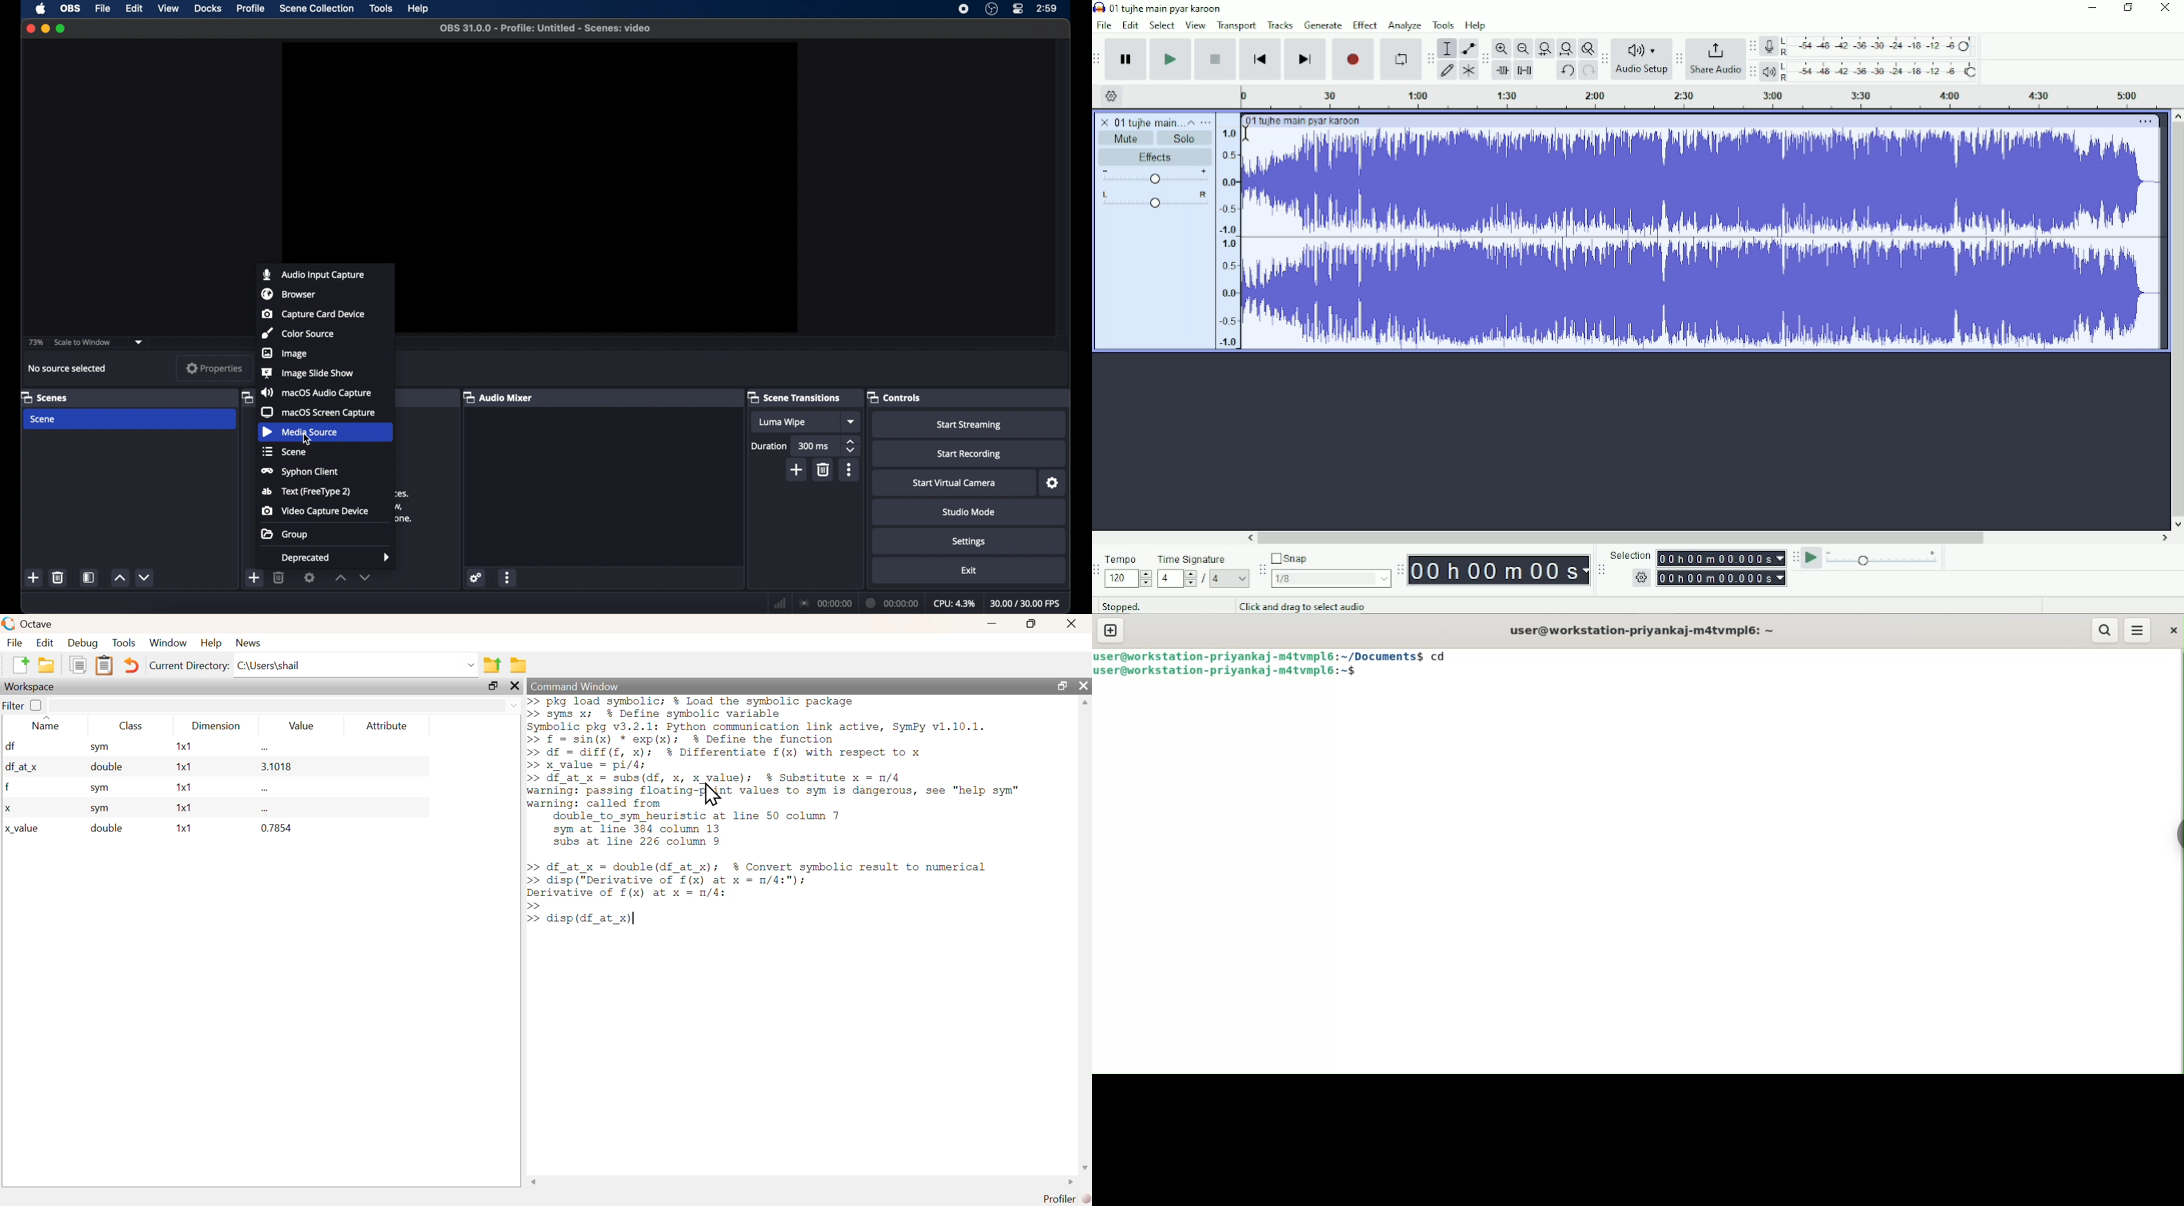 This screenshot has width=2184, height=1232. I want to click on Skip to end, so click(1305, 59).